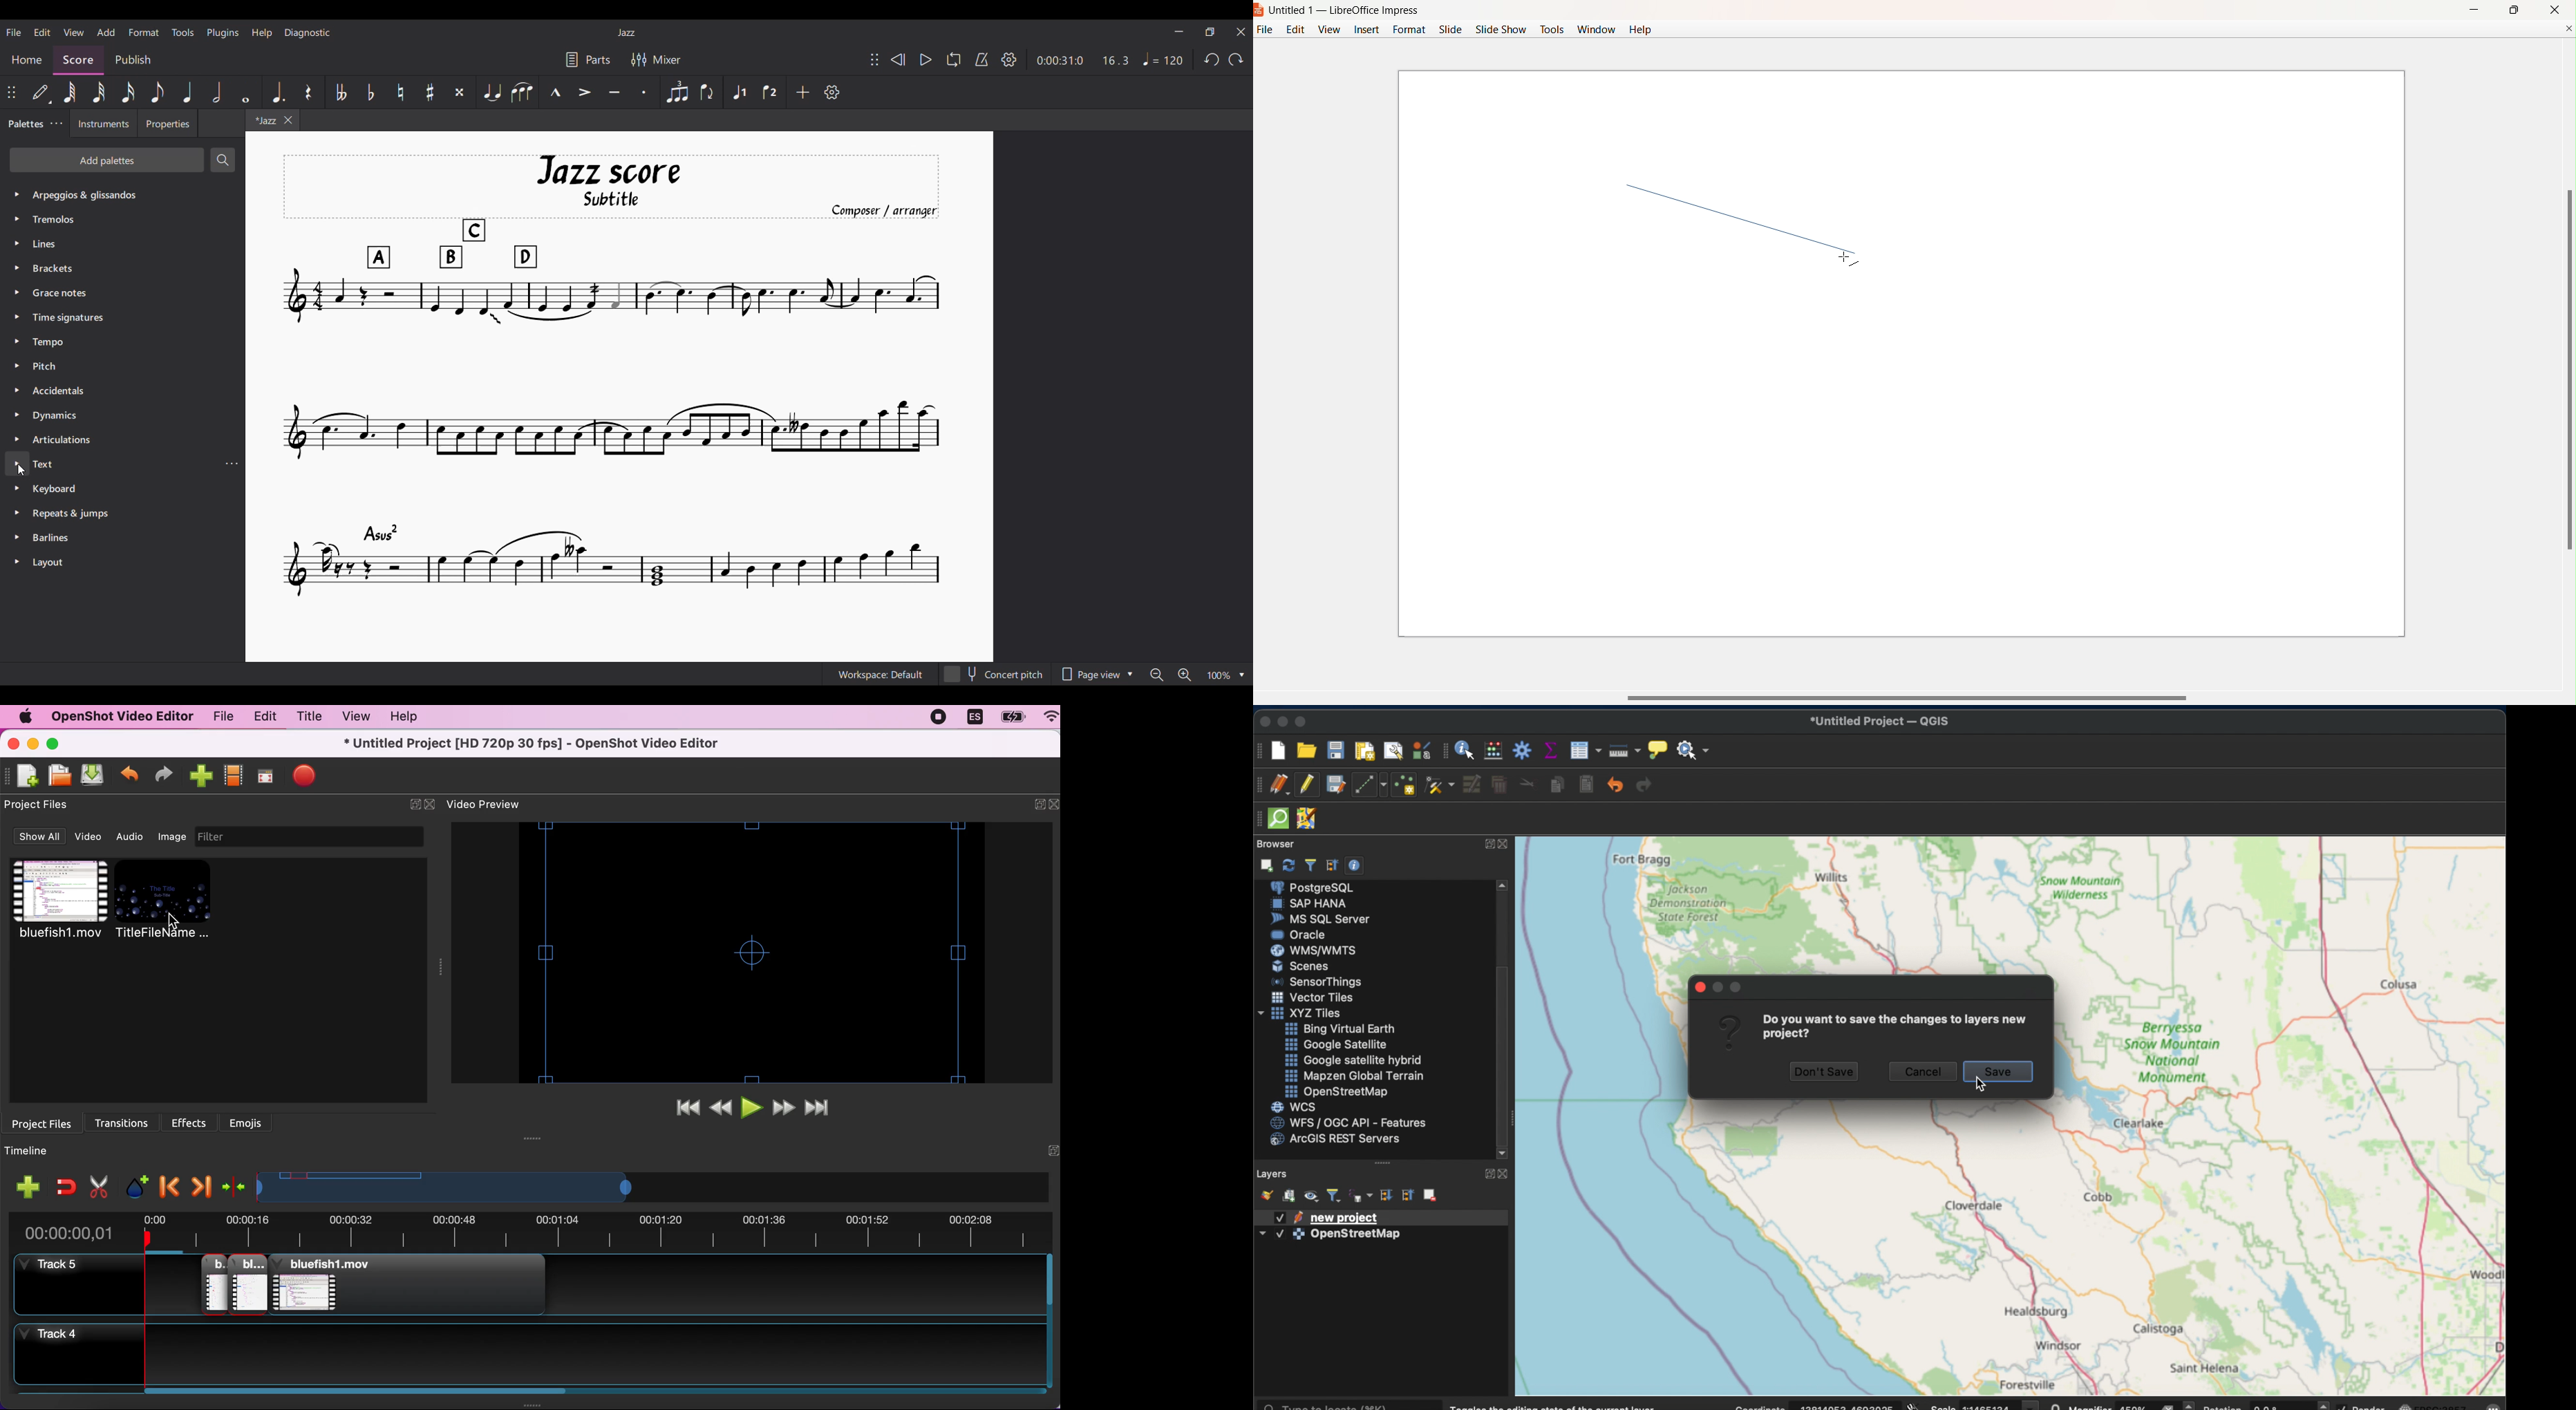 Image resolution: width=2576 pixels, height=1428 pixels. What do you see at coordinates (304, 775) in the screenshot?
I see `stop` at bounding box center [304, 775].